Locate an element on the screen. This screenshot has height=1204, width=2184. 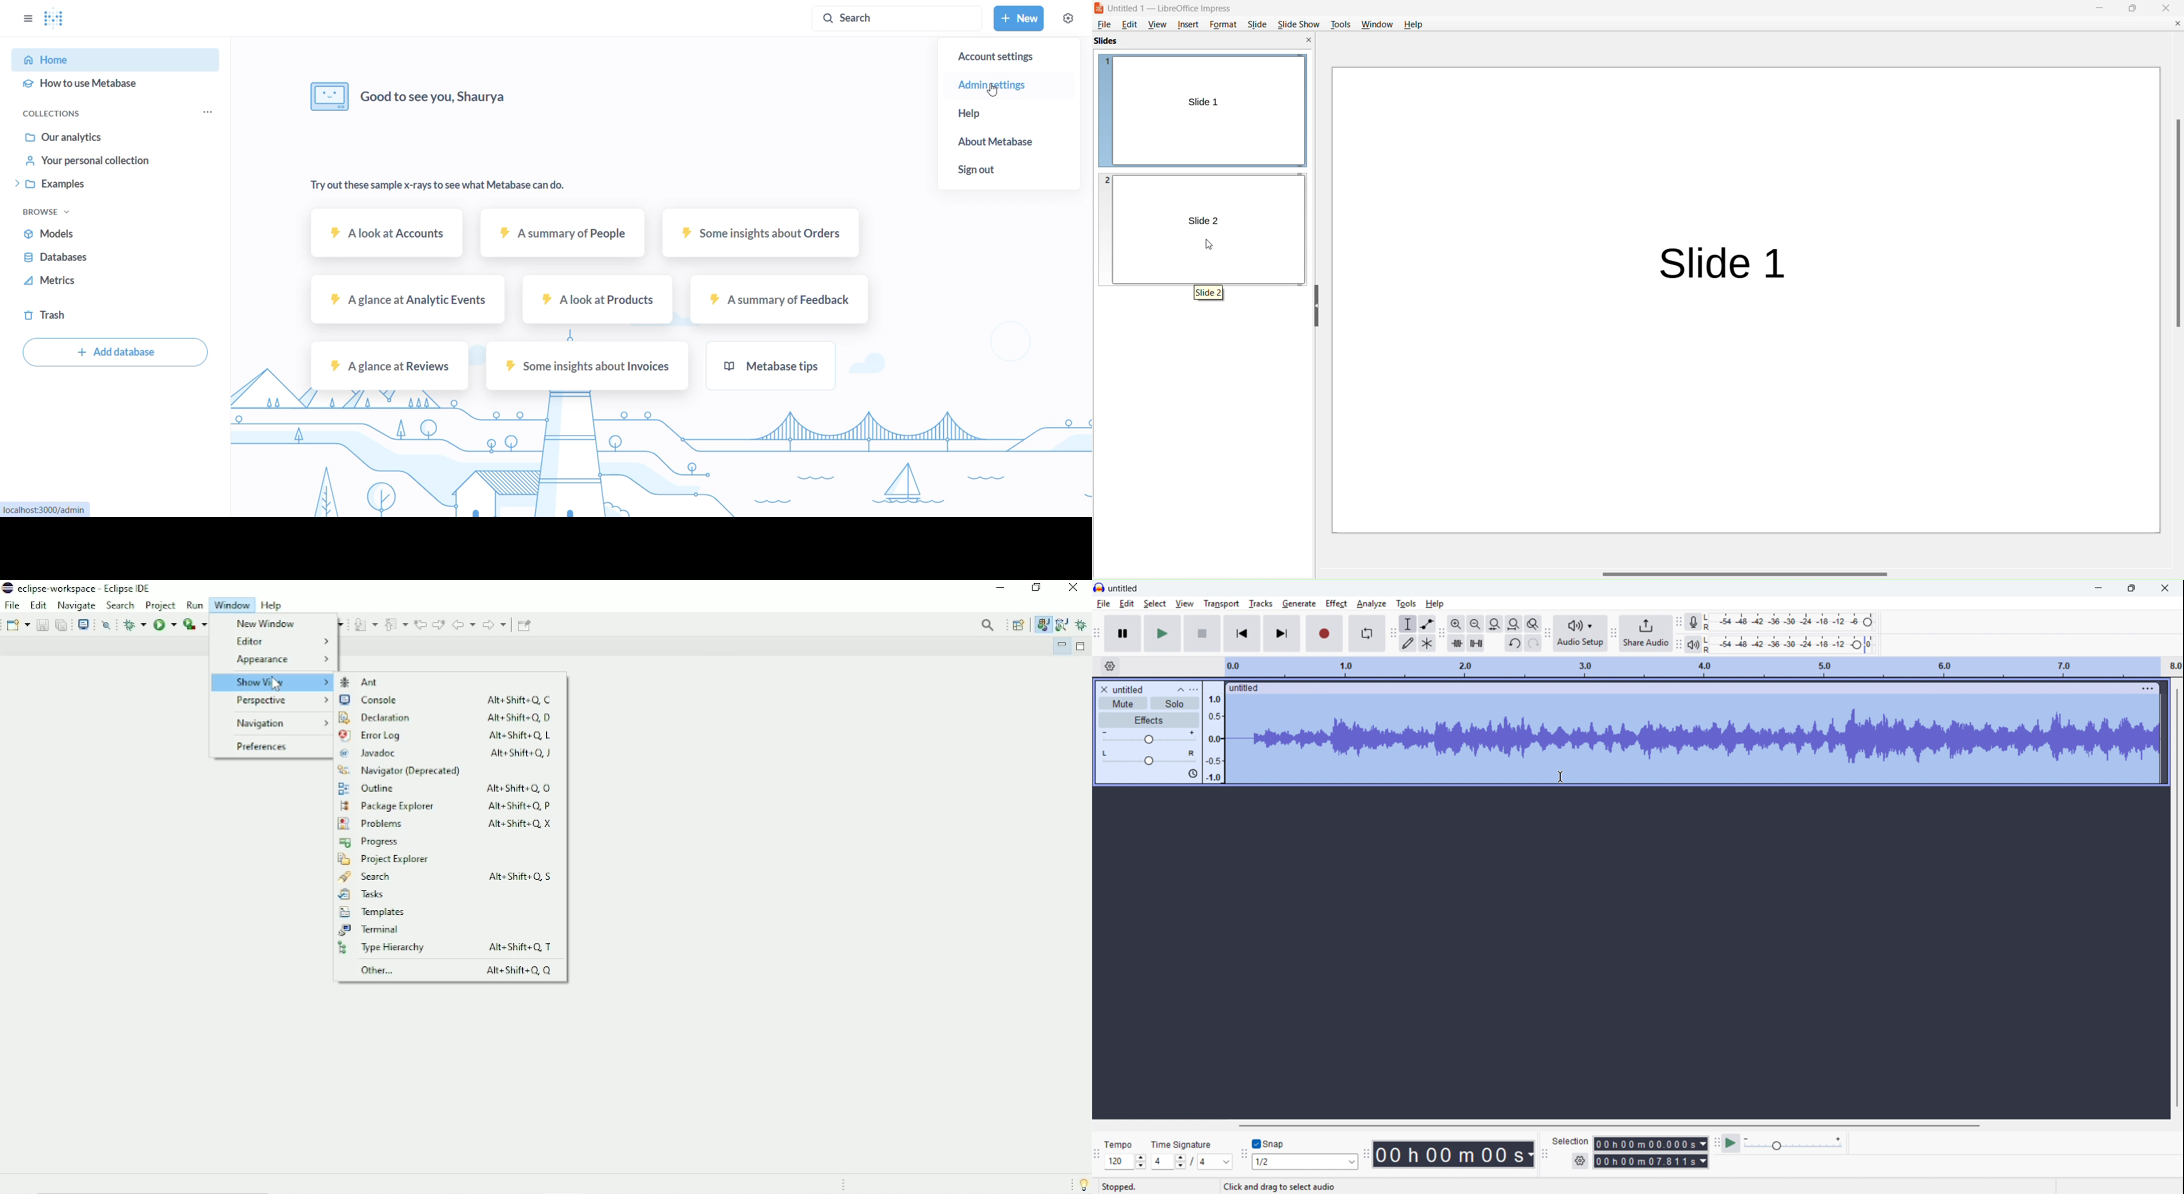
sync lock is located at coordinates (1192, 774).